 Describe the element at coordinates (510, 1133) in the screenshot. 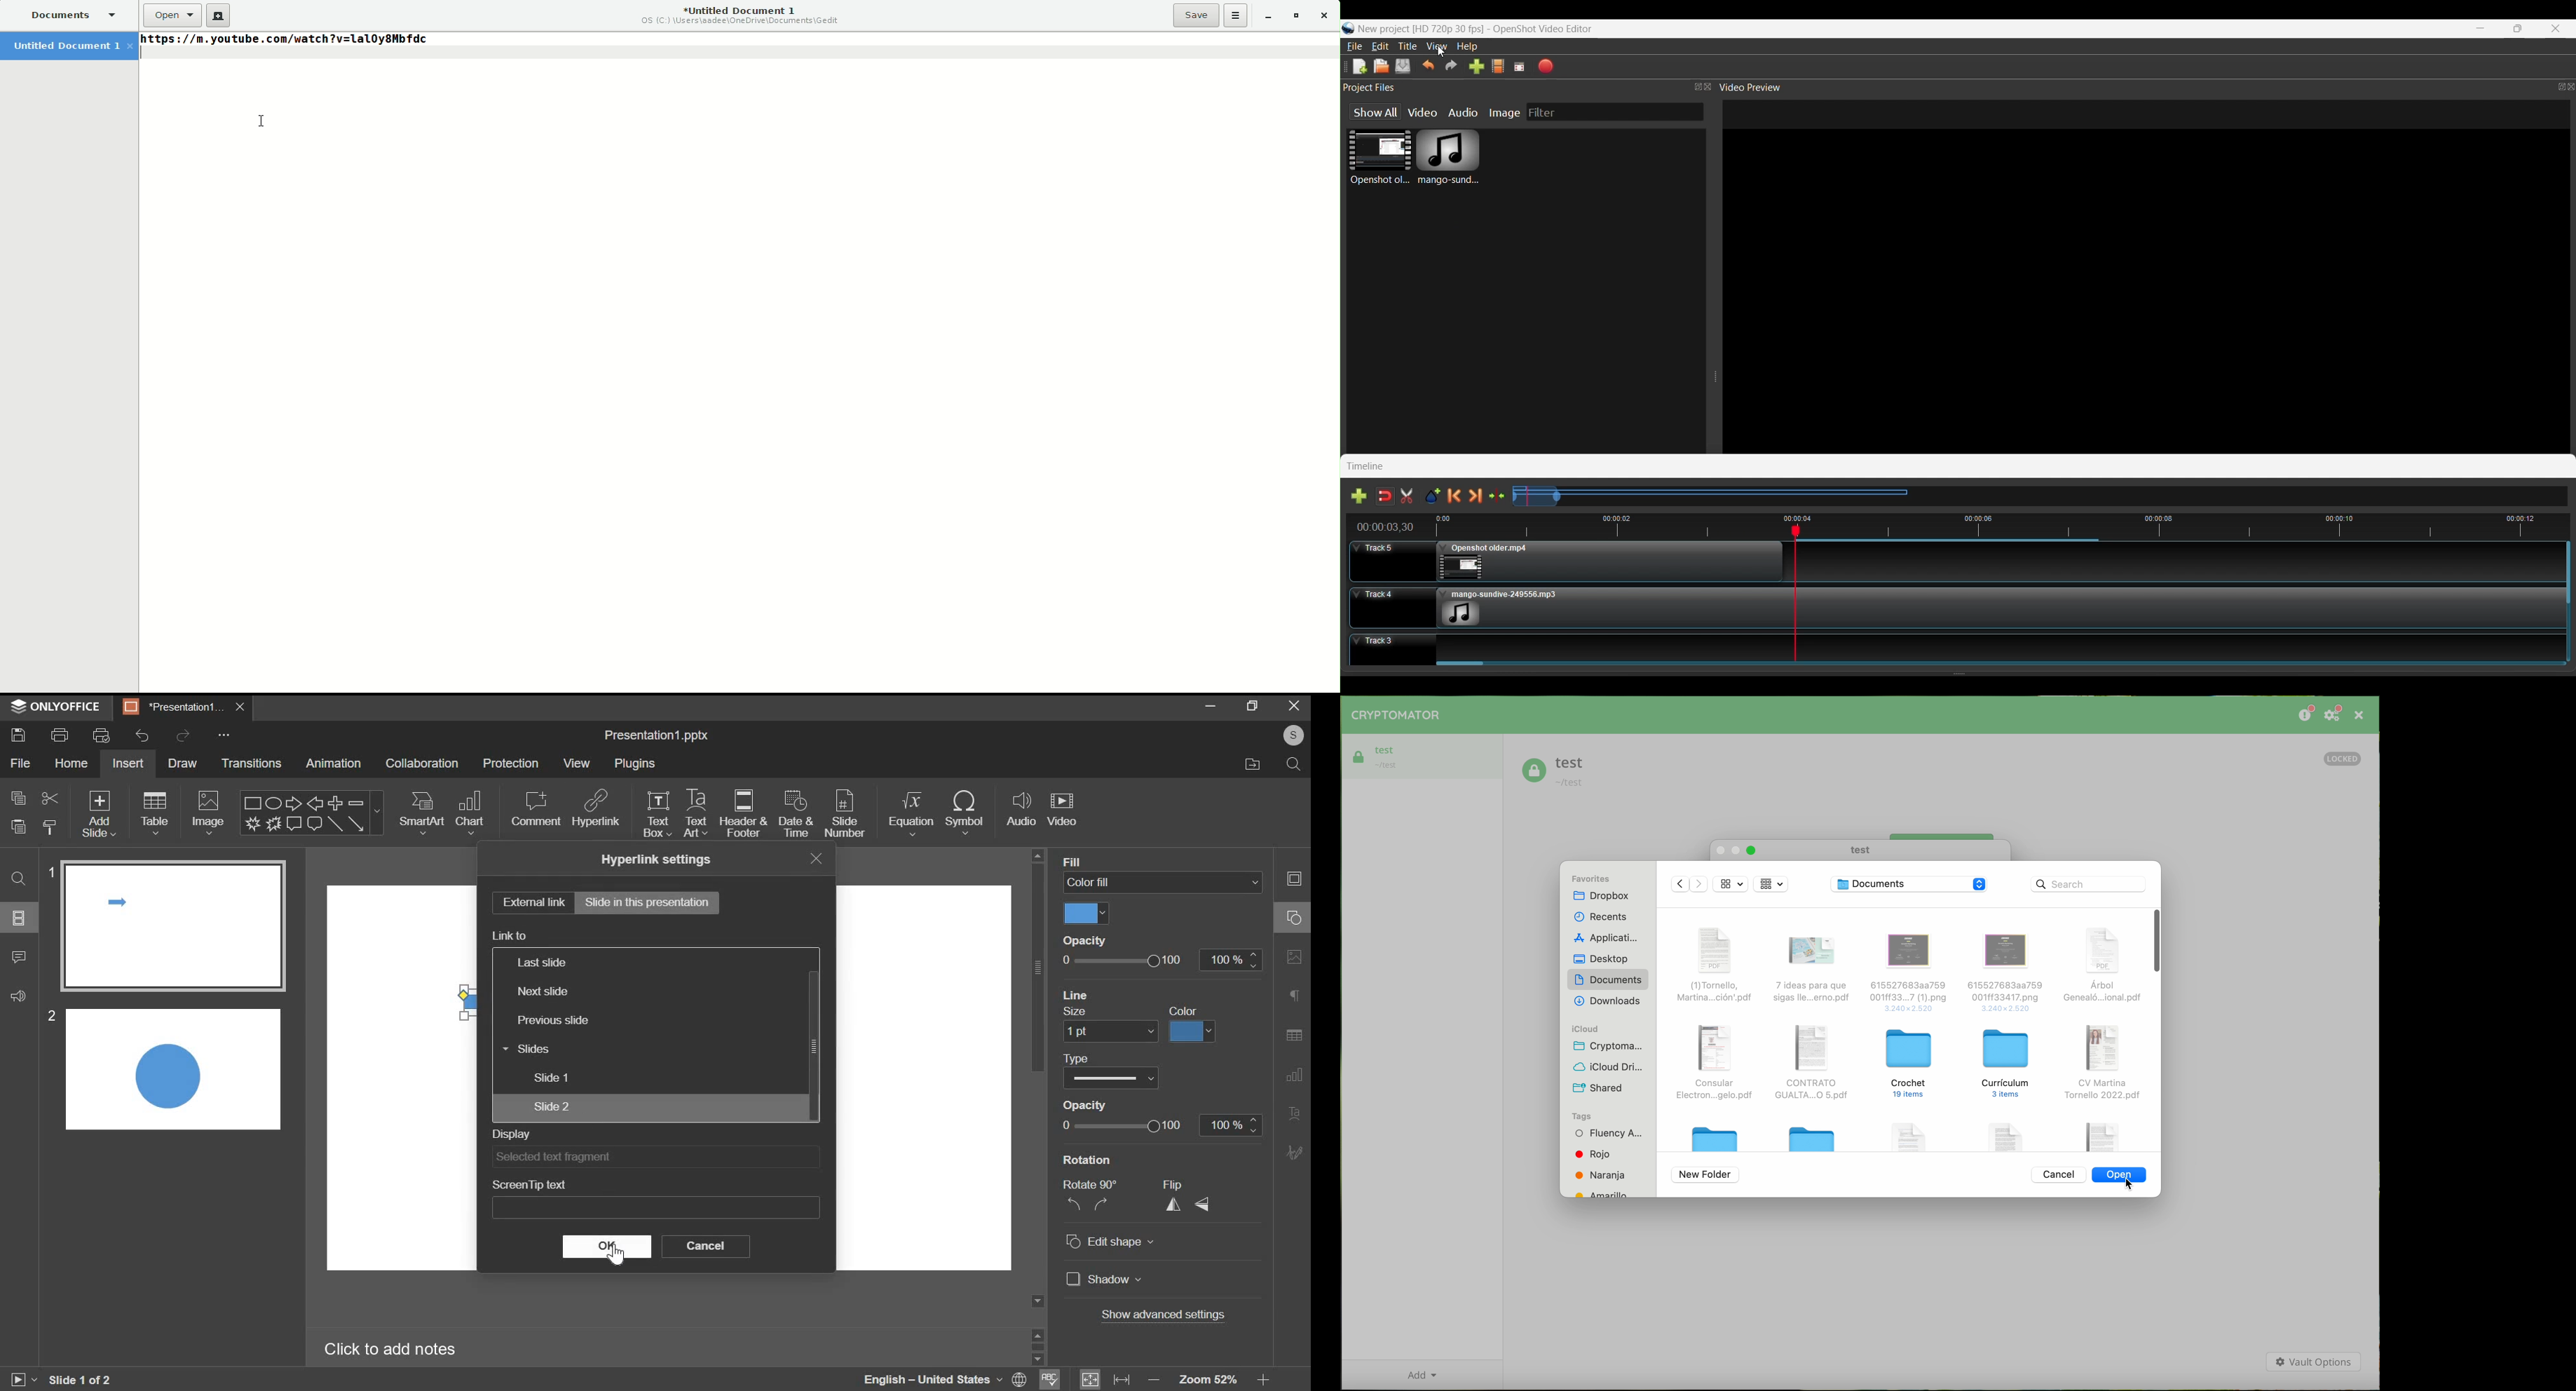

I see `display` at that location.